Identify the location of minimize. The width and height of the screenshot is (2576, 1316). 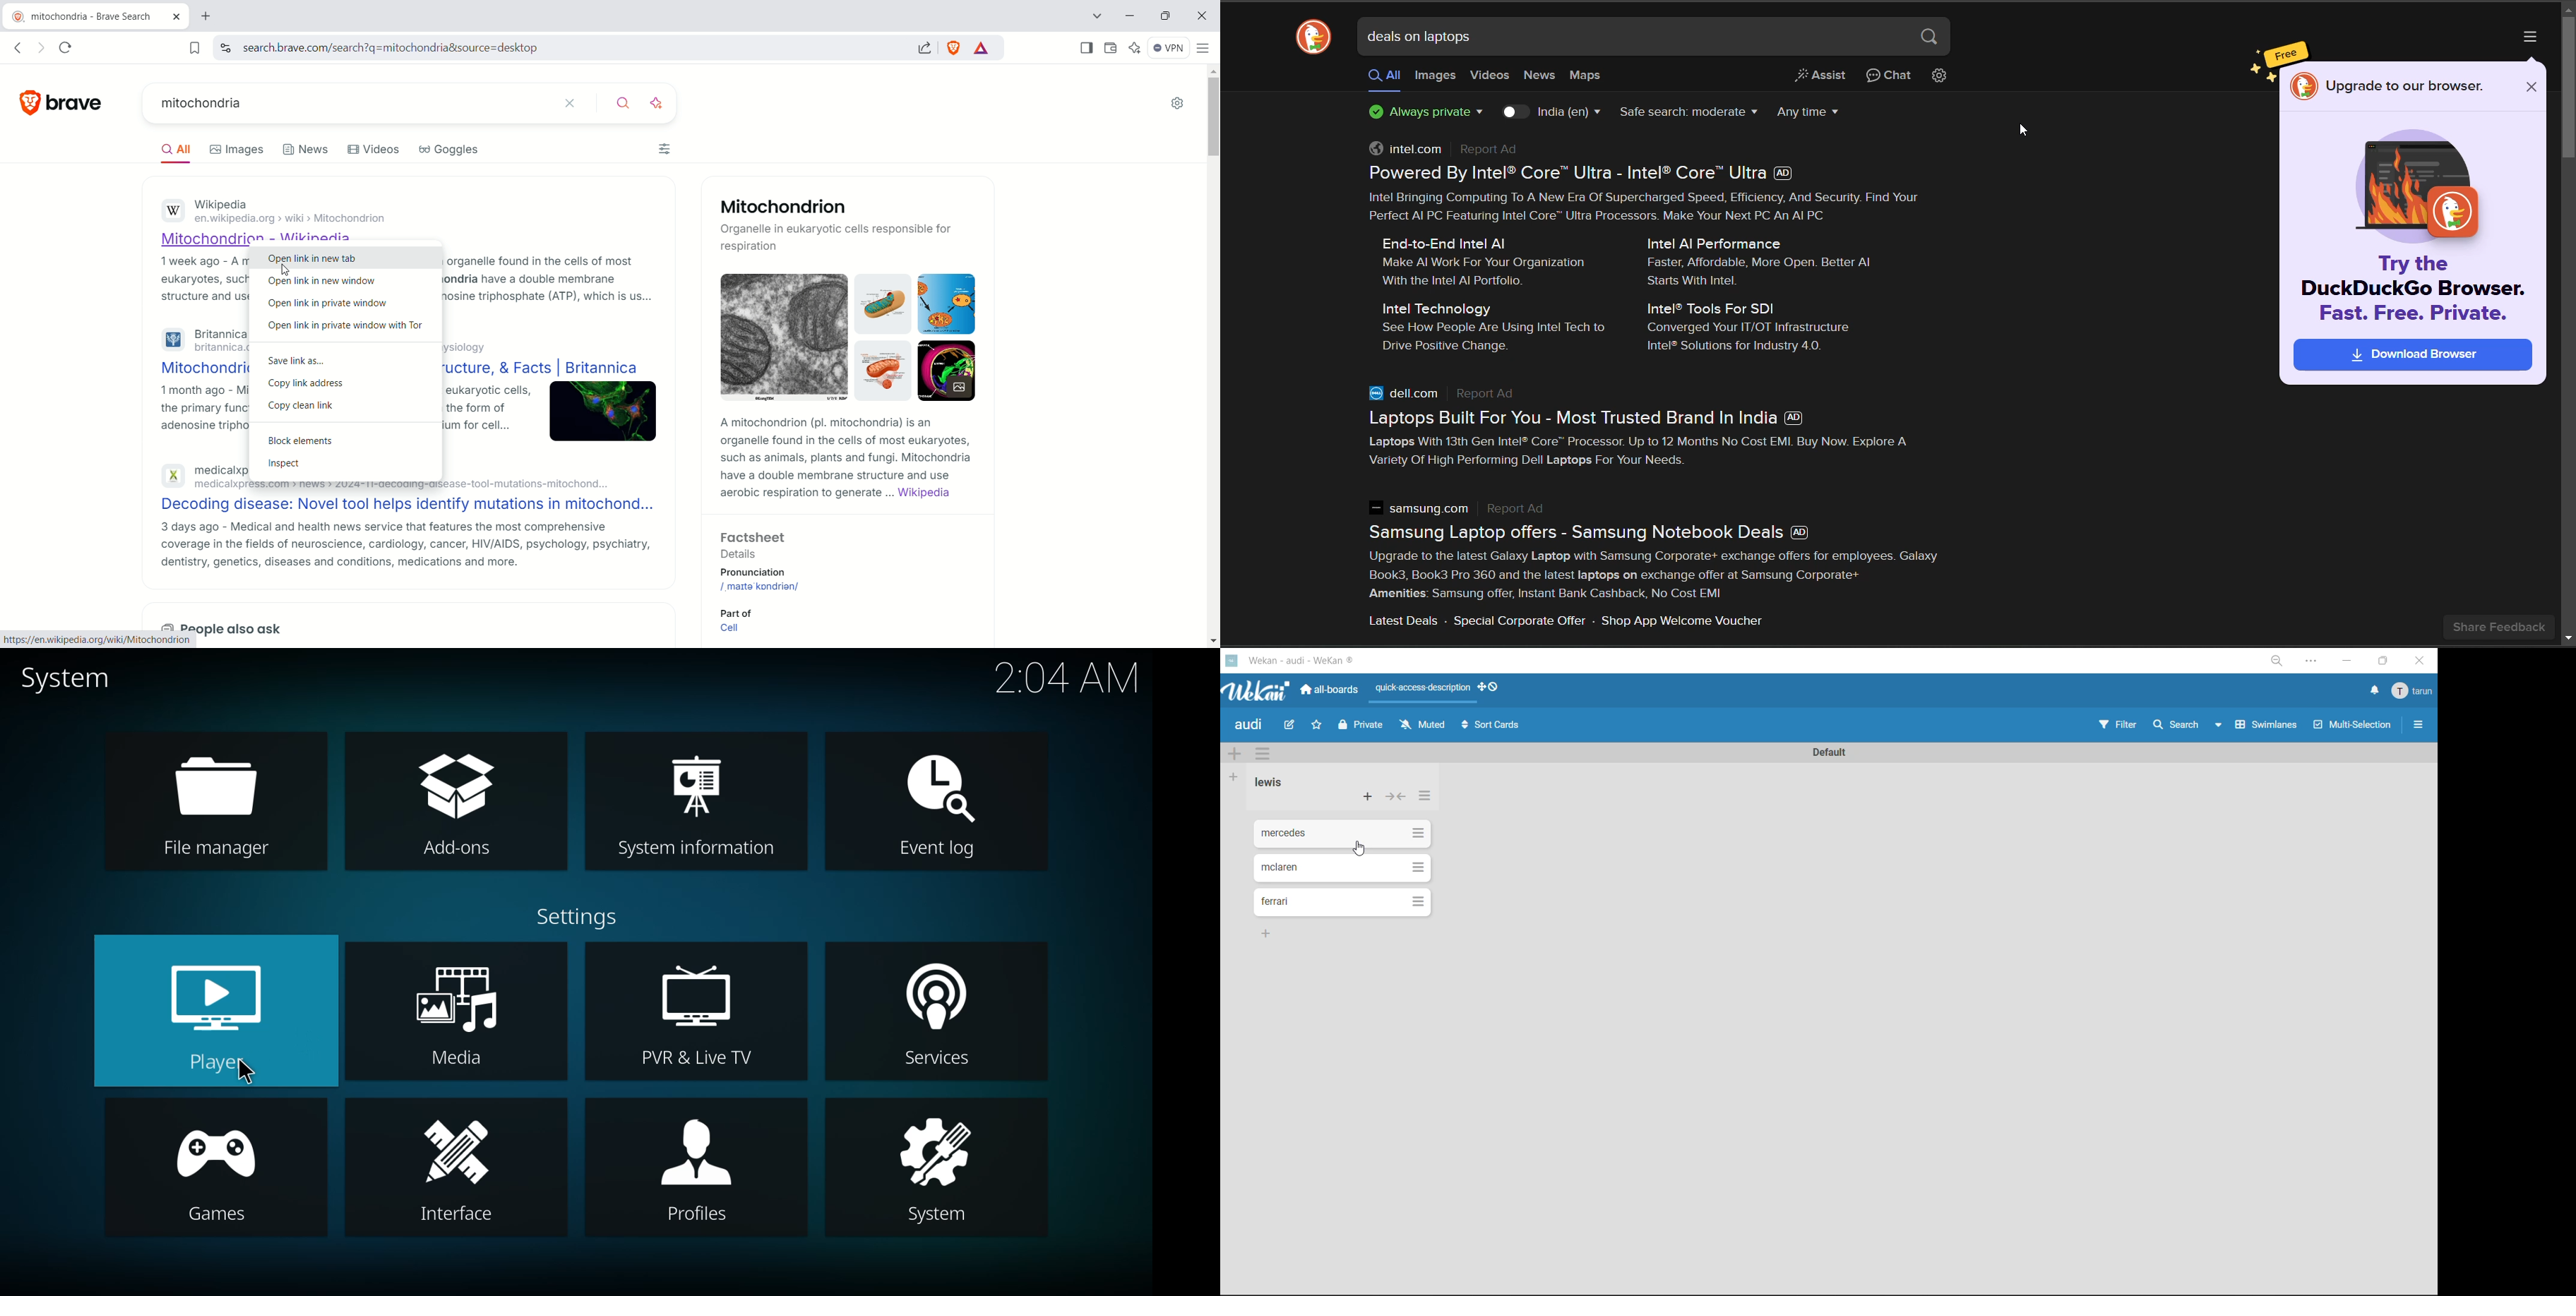
(1133, 17).